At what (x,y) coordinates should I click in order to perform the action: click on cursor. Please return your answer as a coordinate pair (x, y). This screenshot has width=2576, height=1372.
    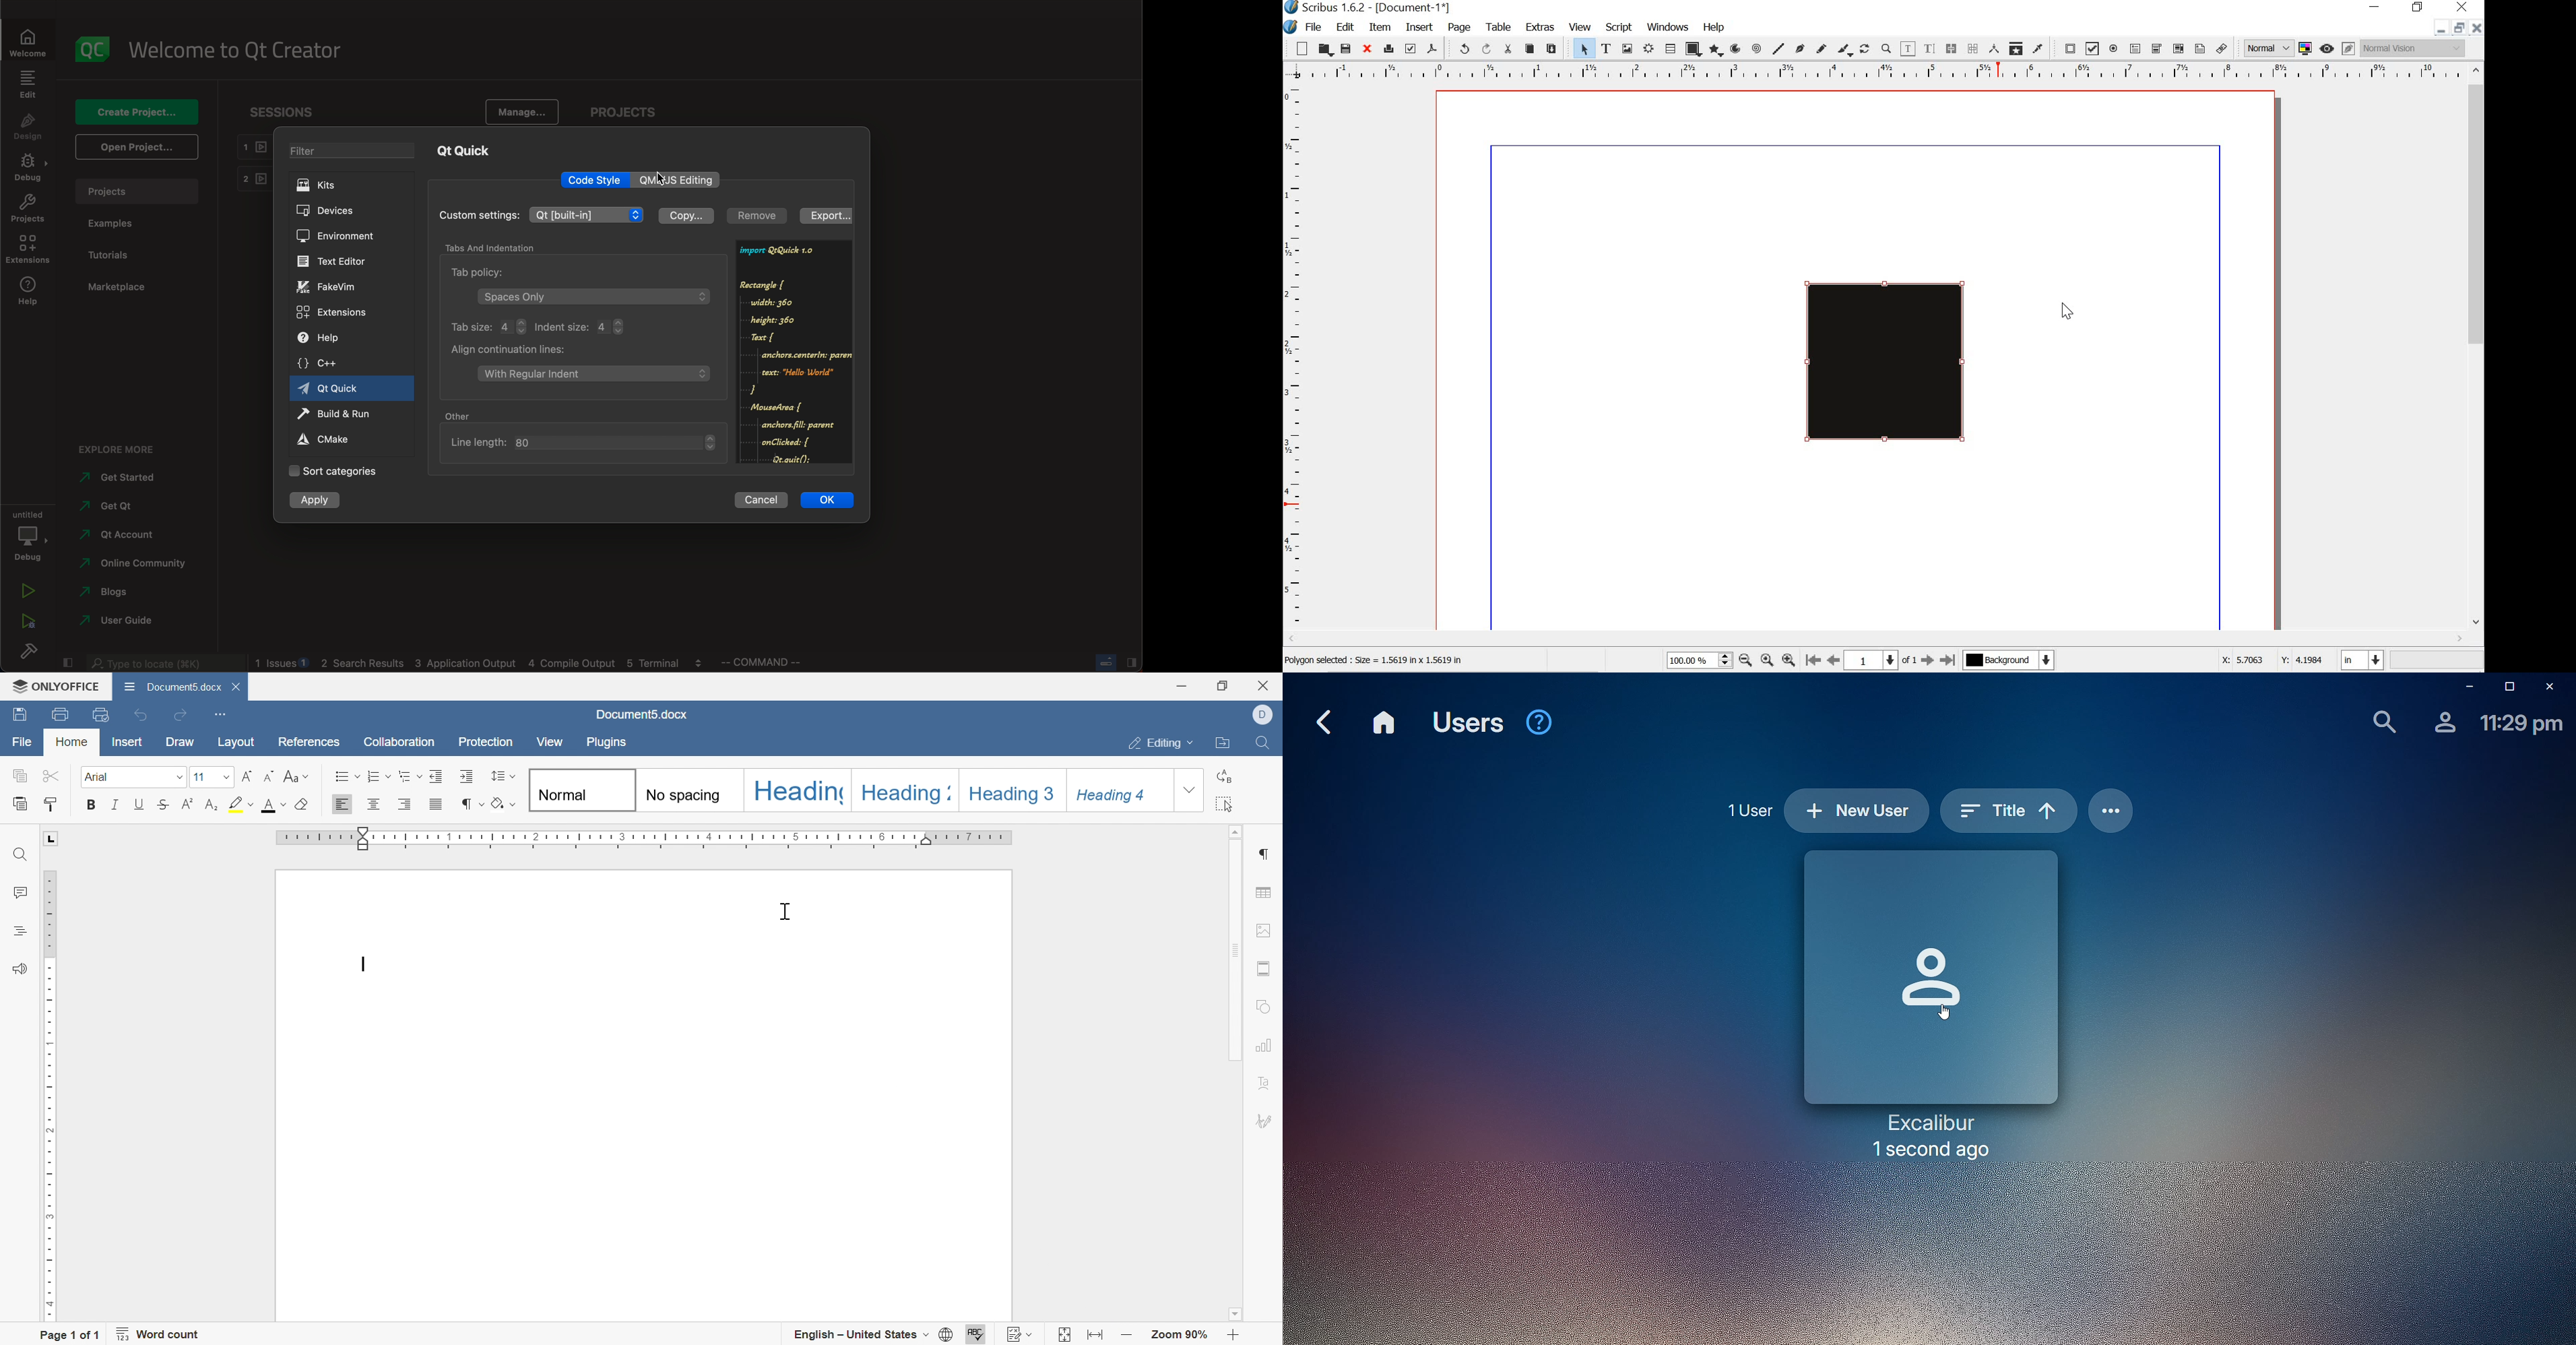
    Looking at the image, I should click on (2068, 311).